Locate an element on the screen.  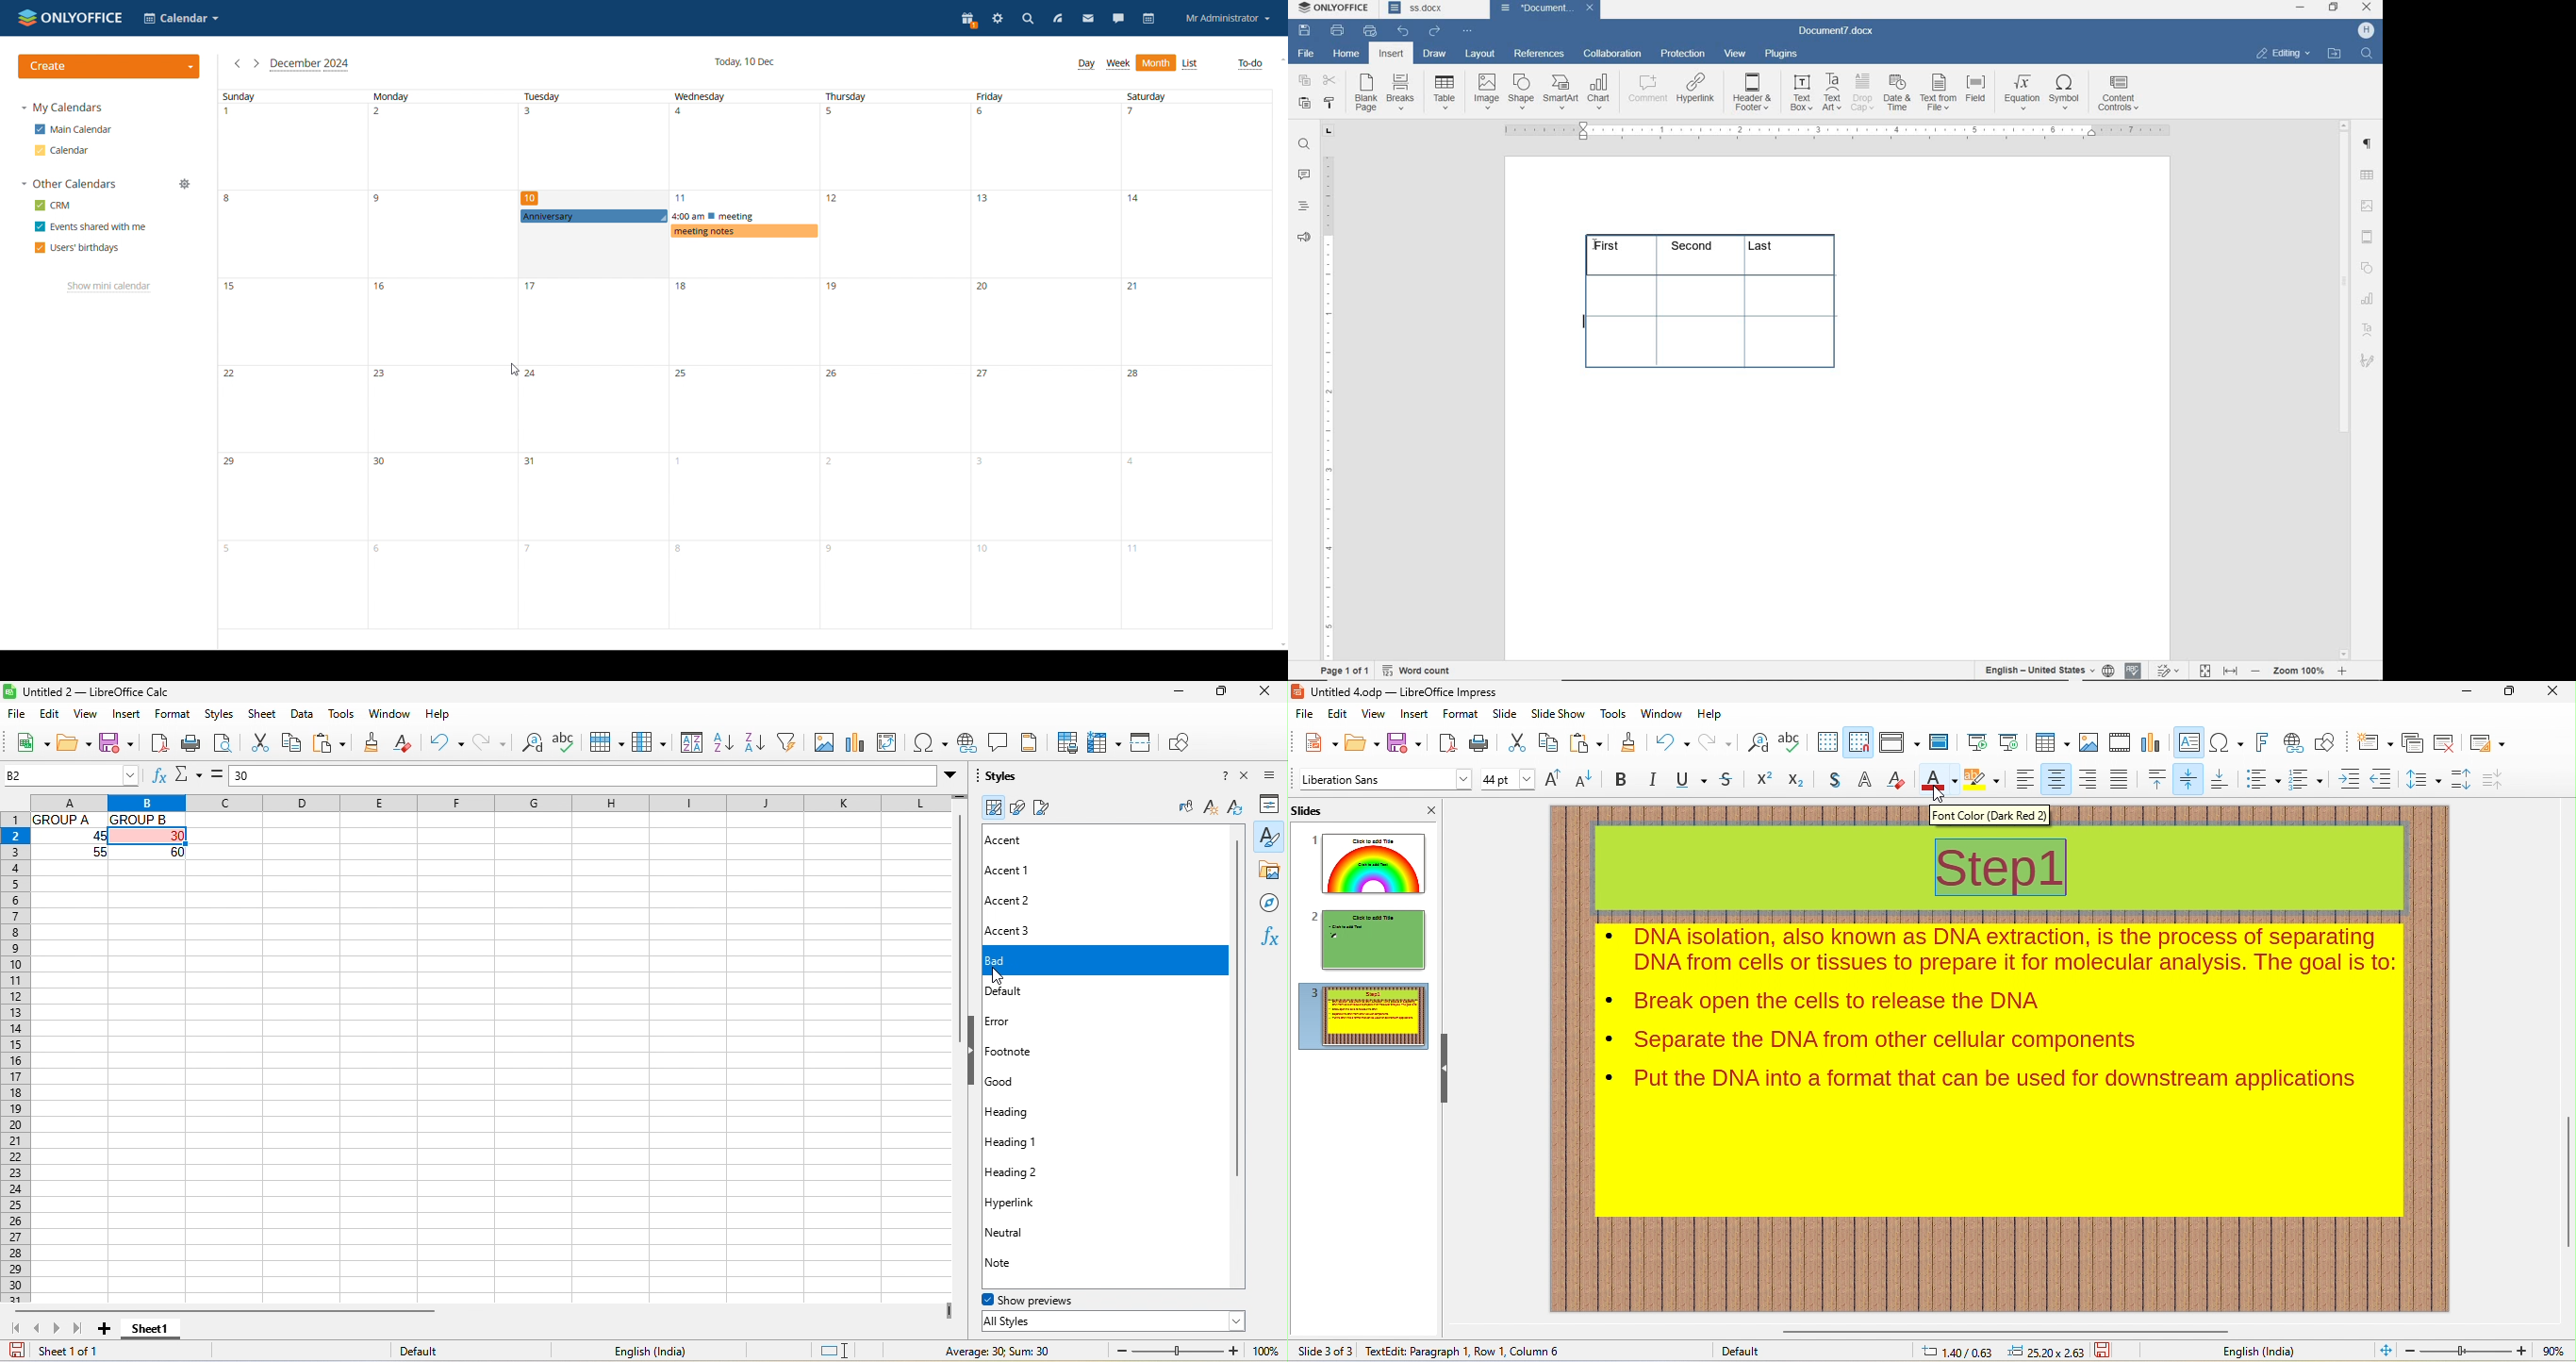
Untitled 2-- LibreOffice Calc is located at coordinates (119, 692).